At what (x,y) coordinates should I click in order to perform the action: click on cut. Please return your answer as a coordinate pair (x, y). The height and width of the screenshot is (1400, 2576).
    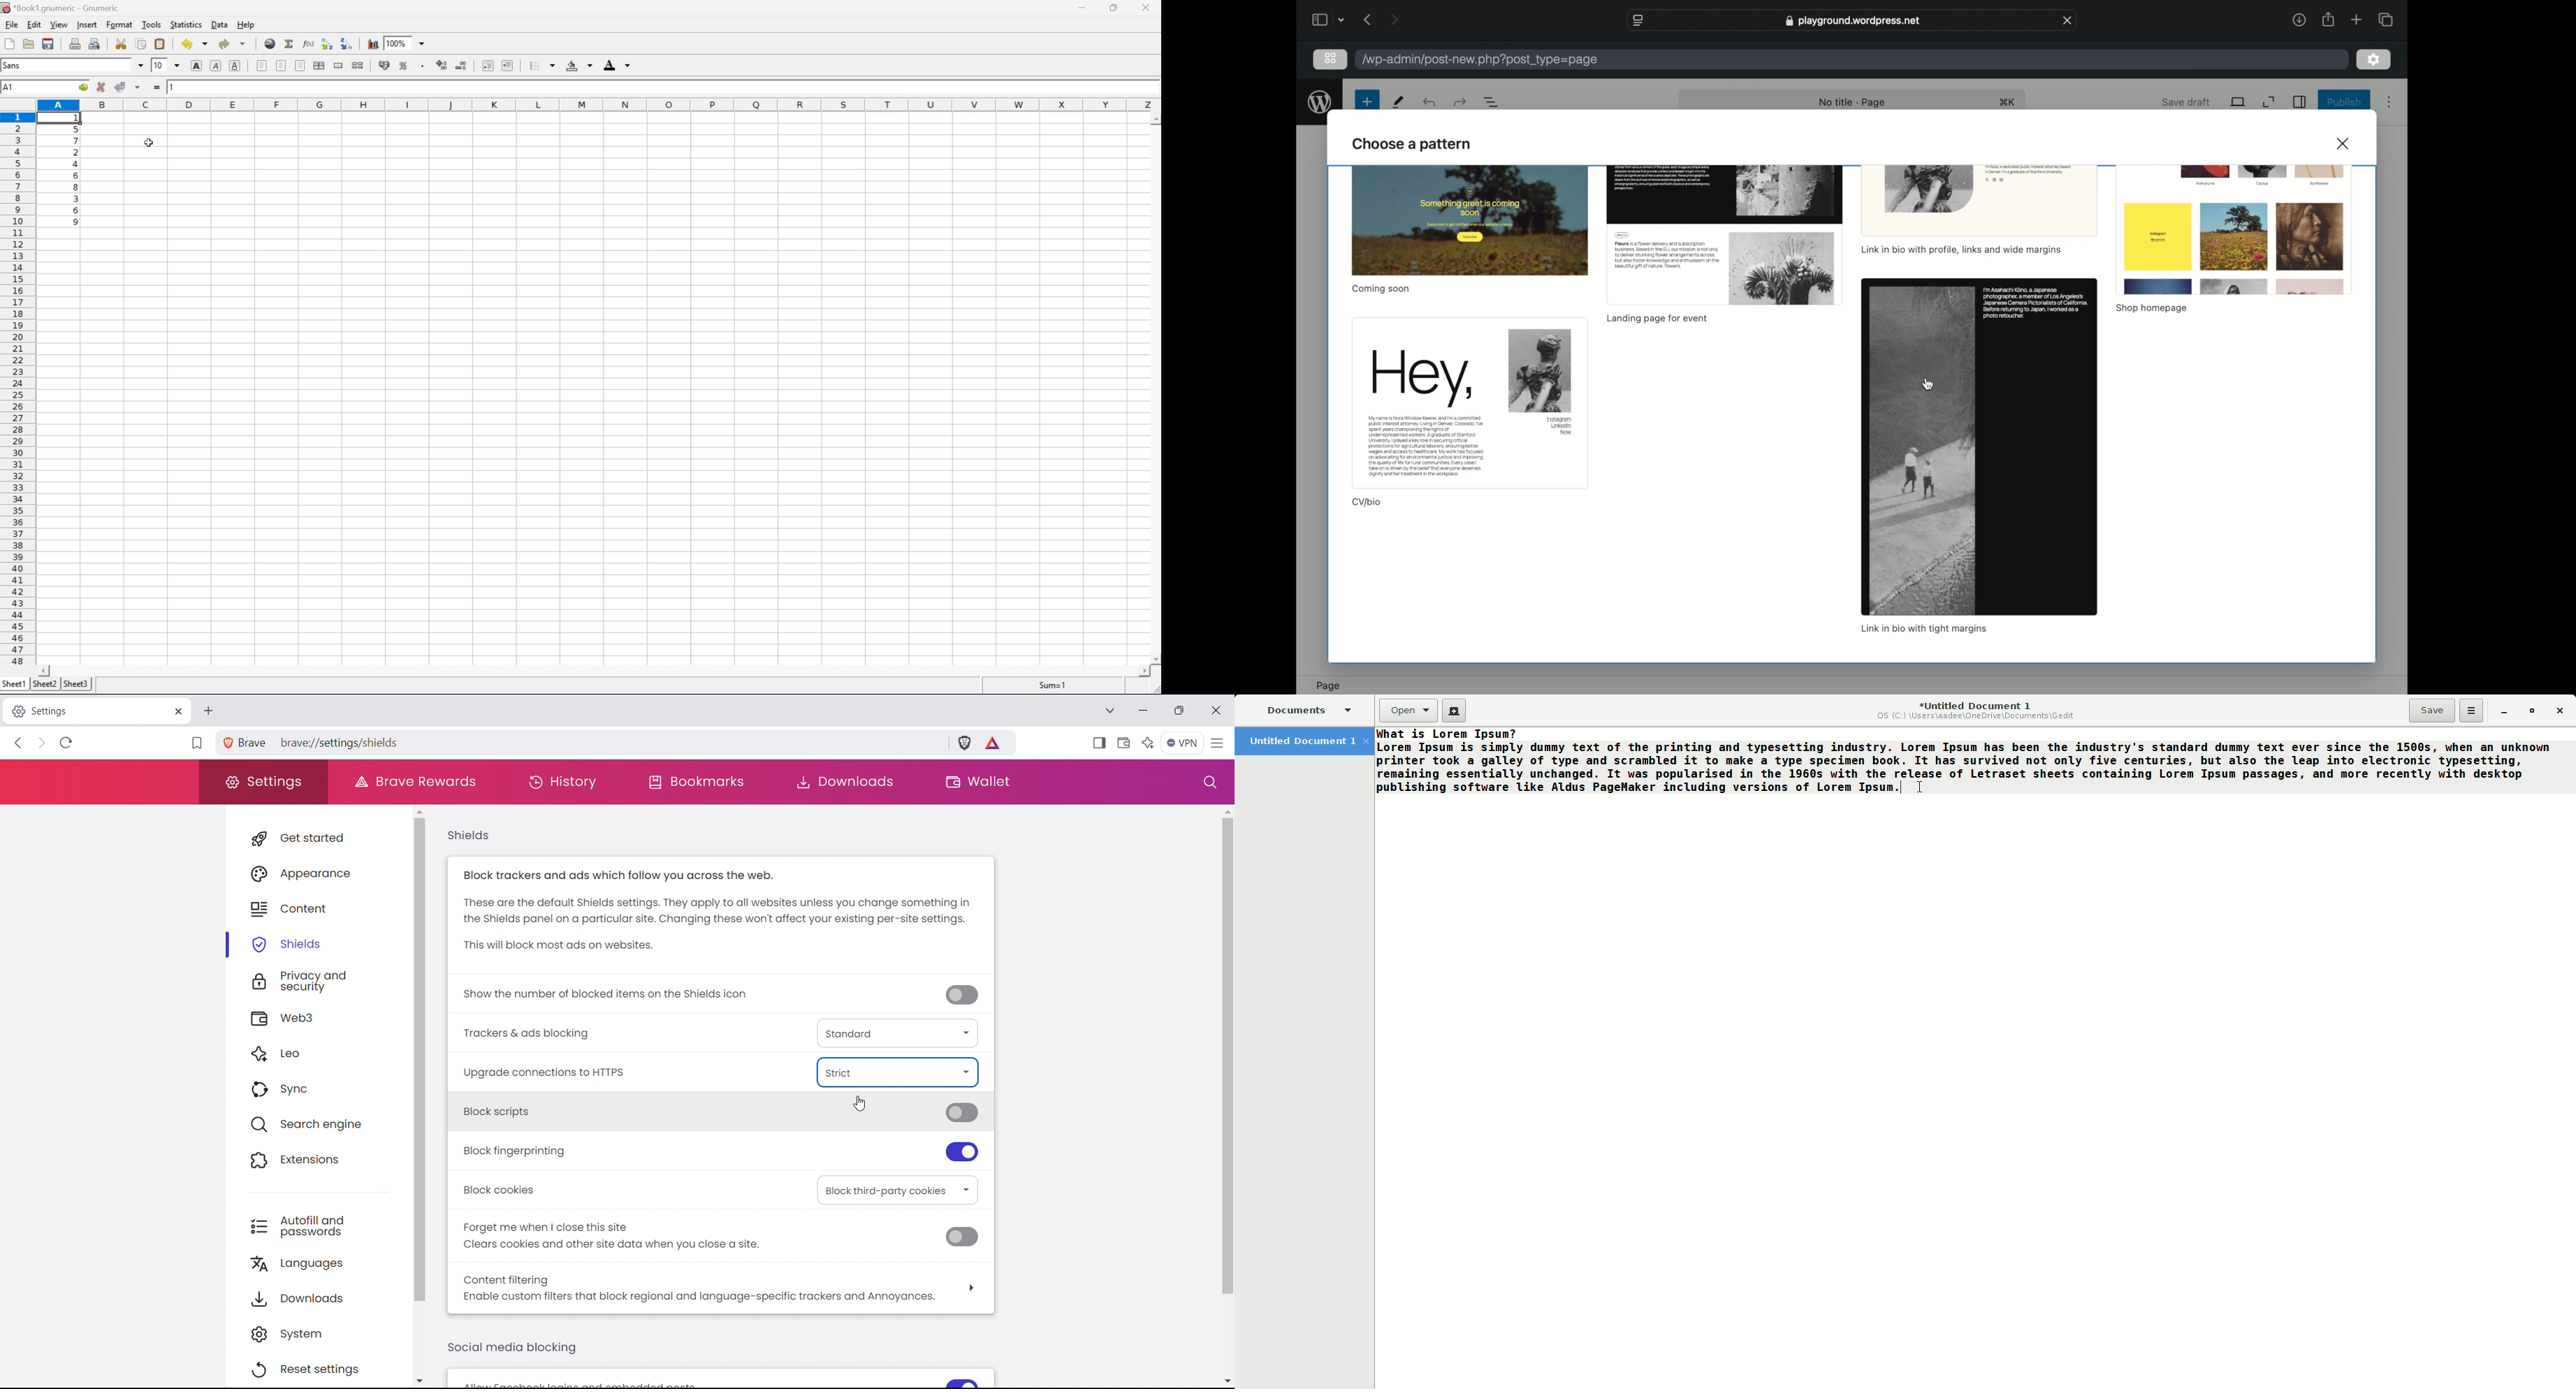
    Looking at the image, I should click on (122, 44).